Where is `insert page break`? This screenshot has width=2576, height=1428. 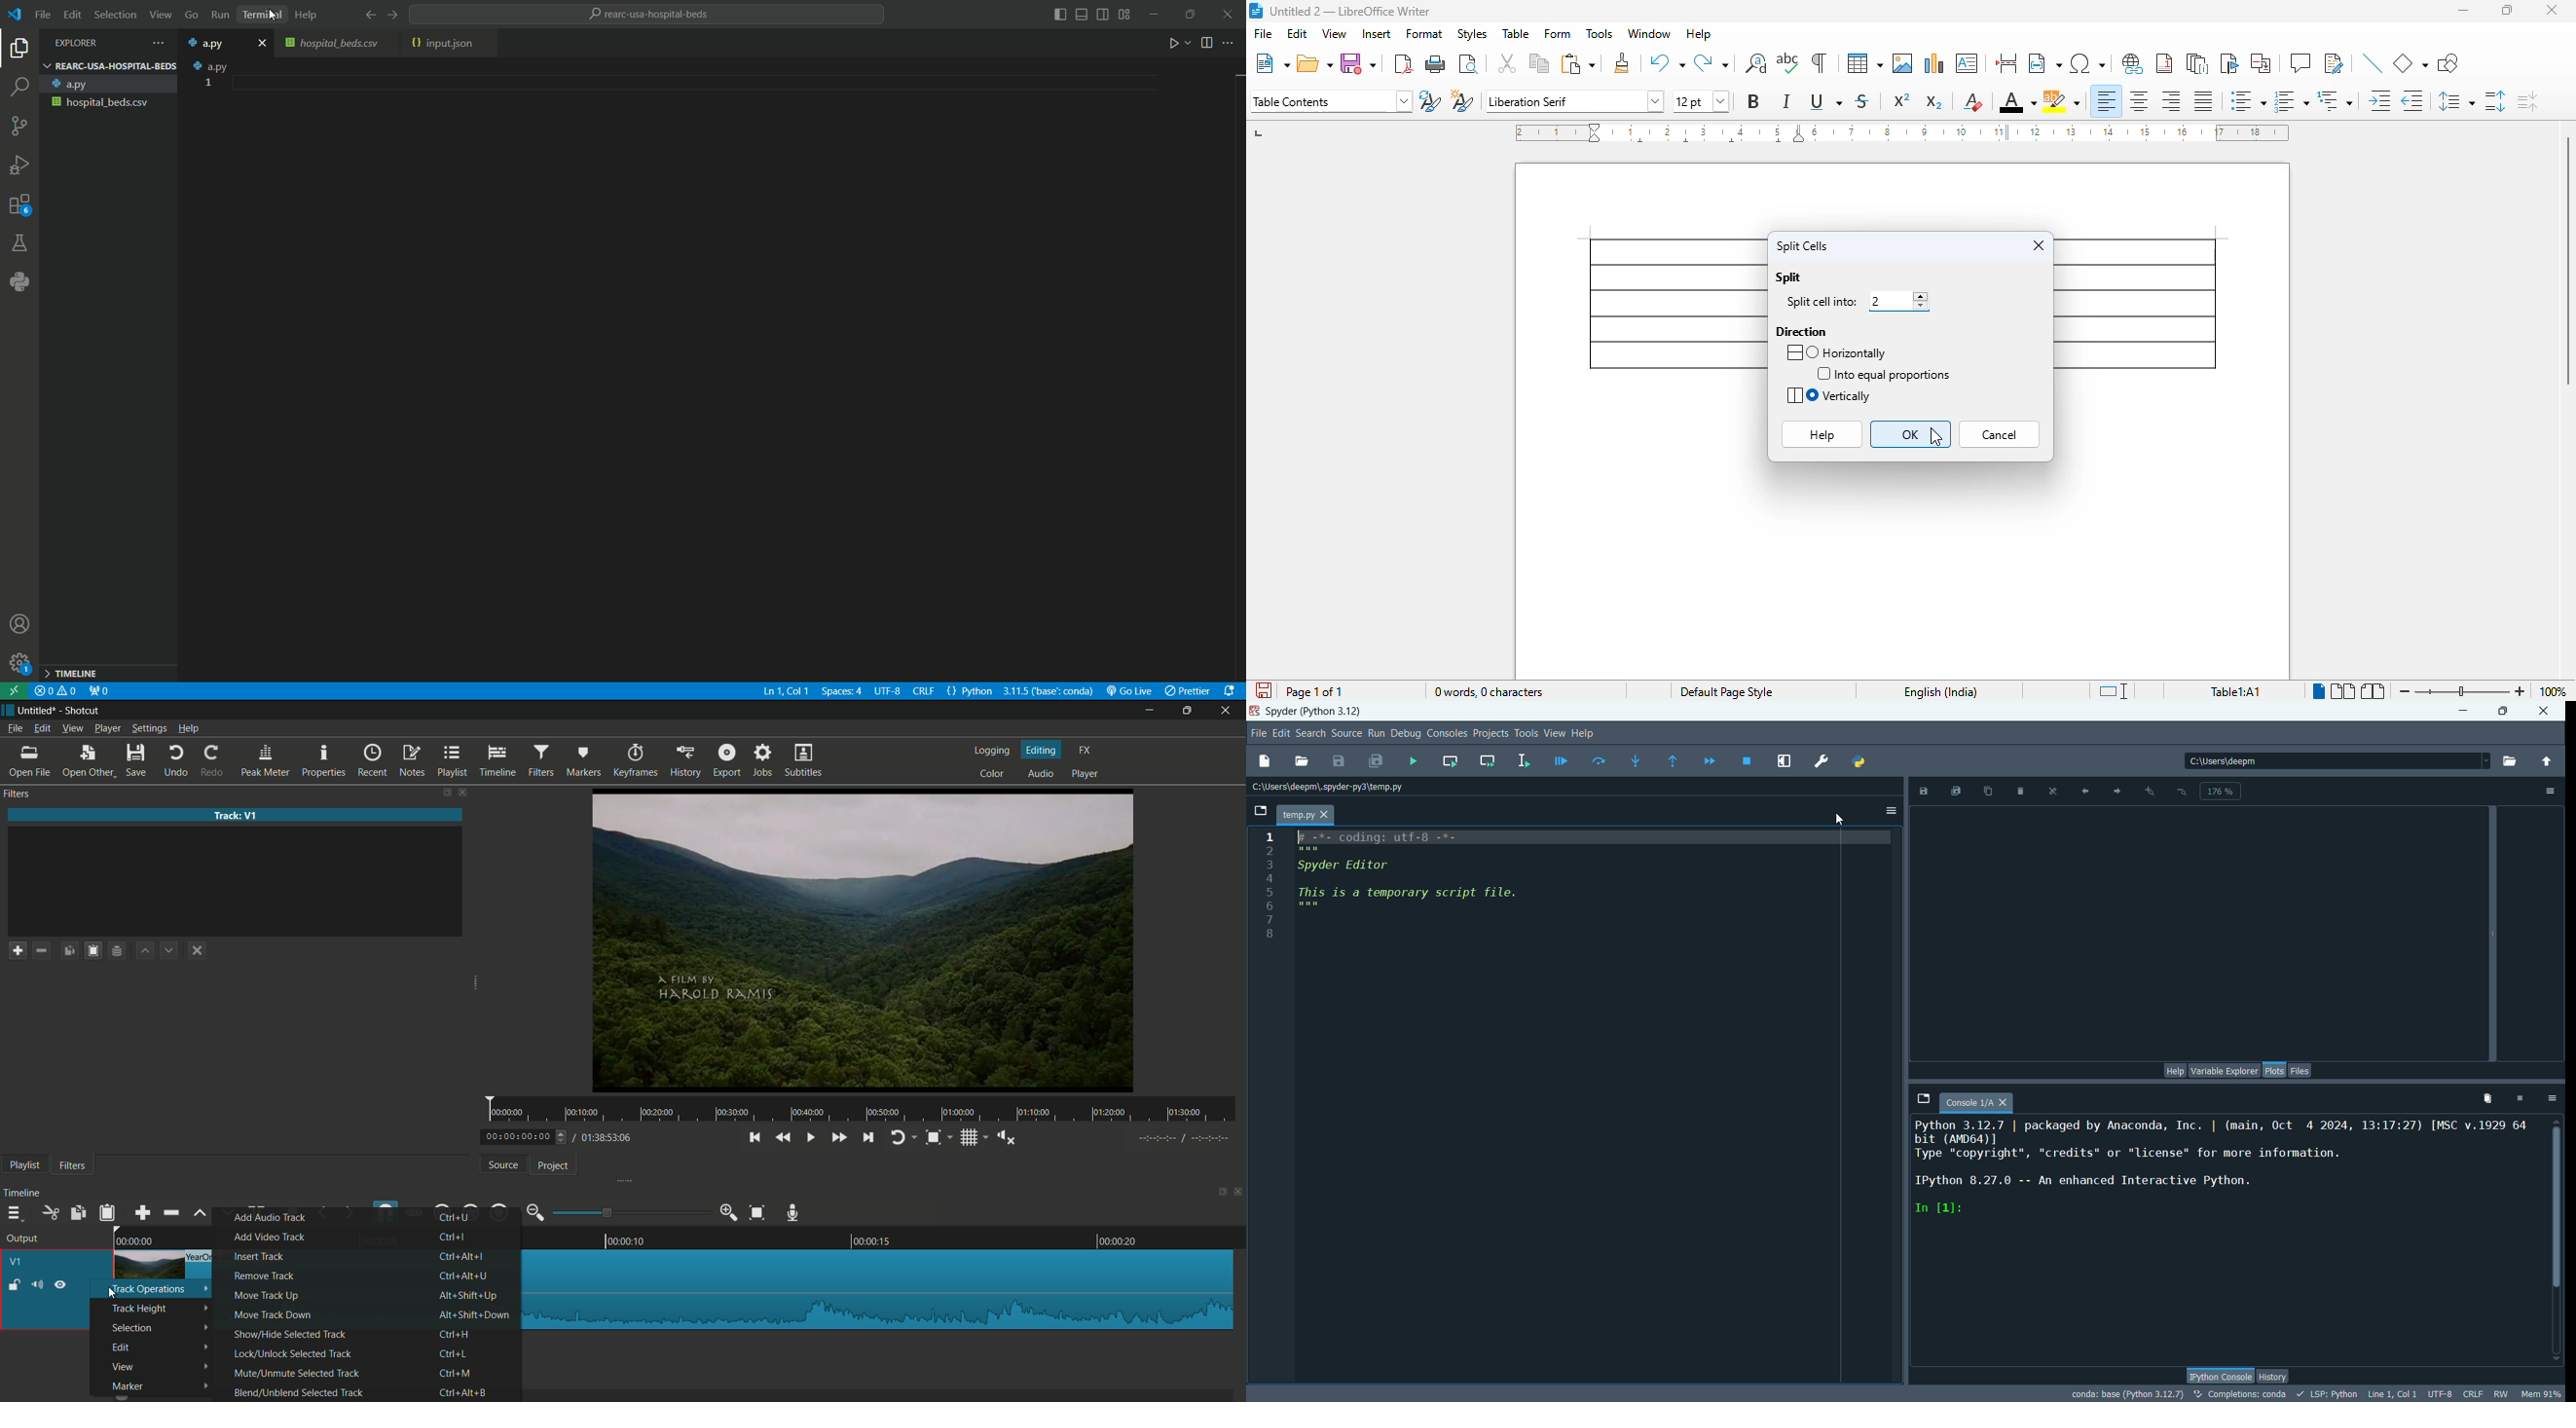
insert page break is located at coordinates (2006, 63).